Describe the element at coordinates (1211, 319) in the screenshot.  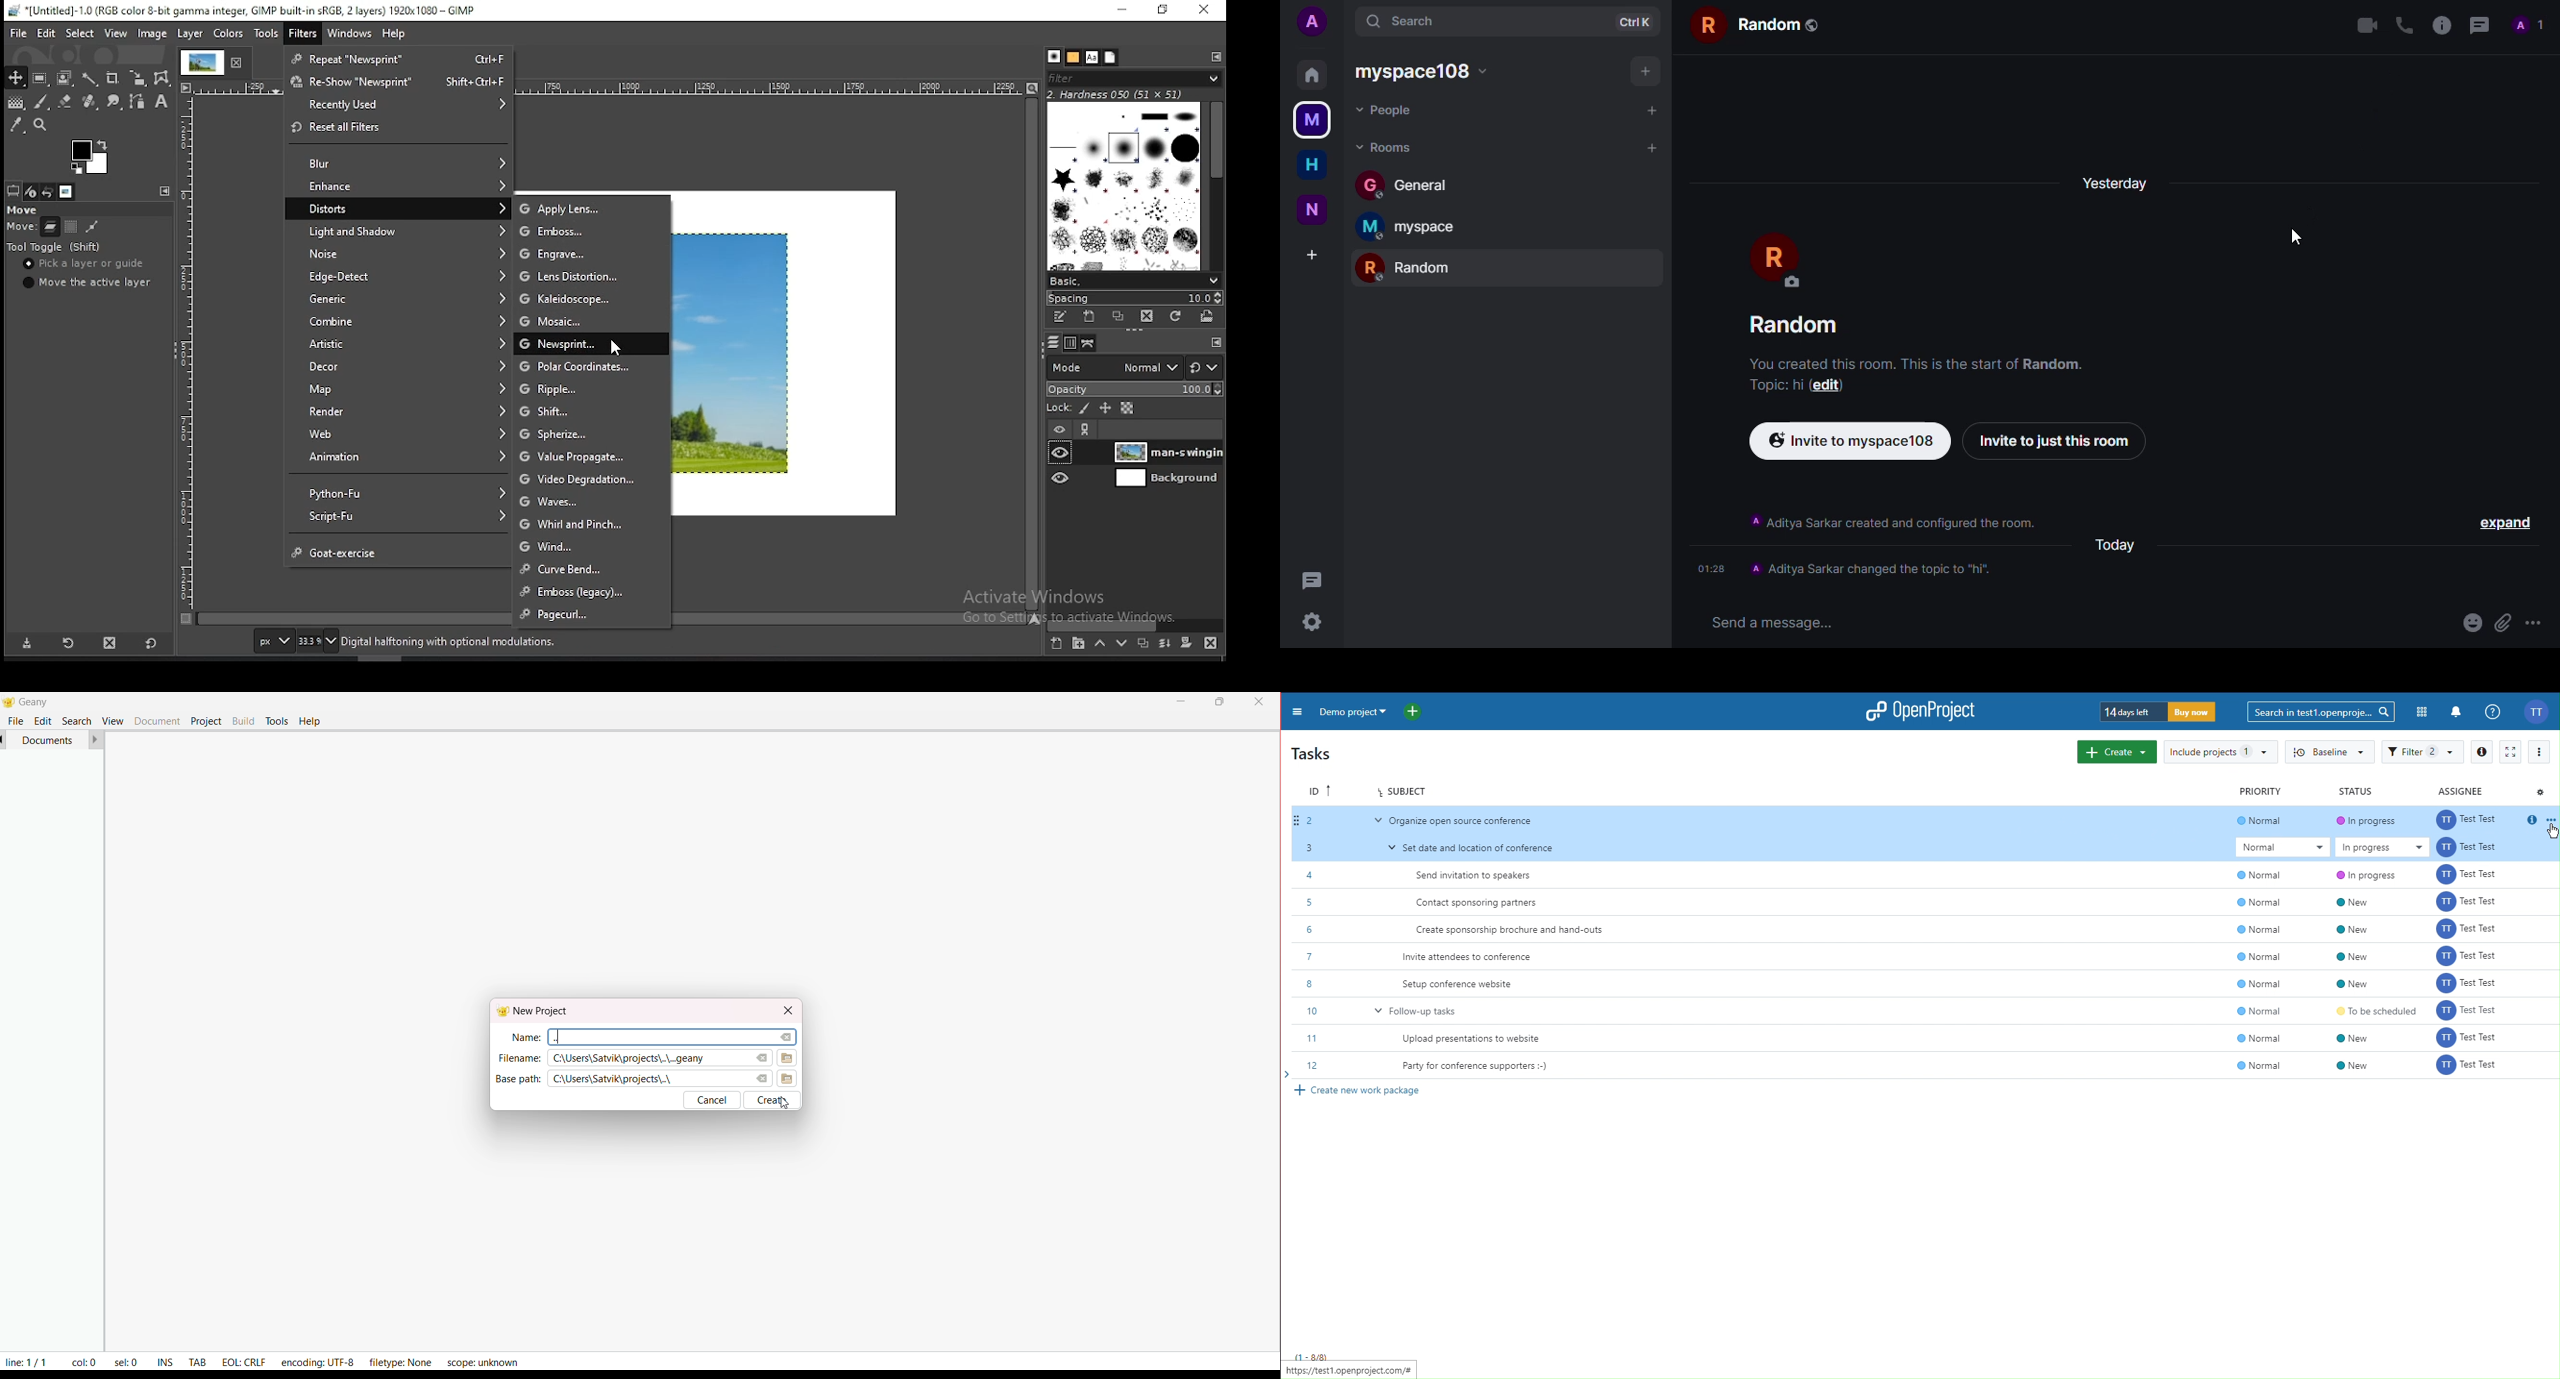
I see `open brush as image` at that location.